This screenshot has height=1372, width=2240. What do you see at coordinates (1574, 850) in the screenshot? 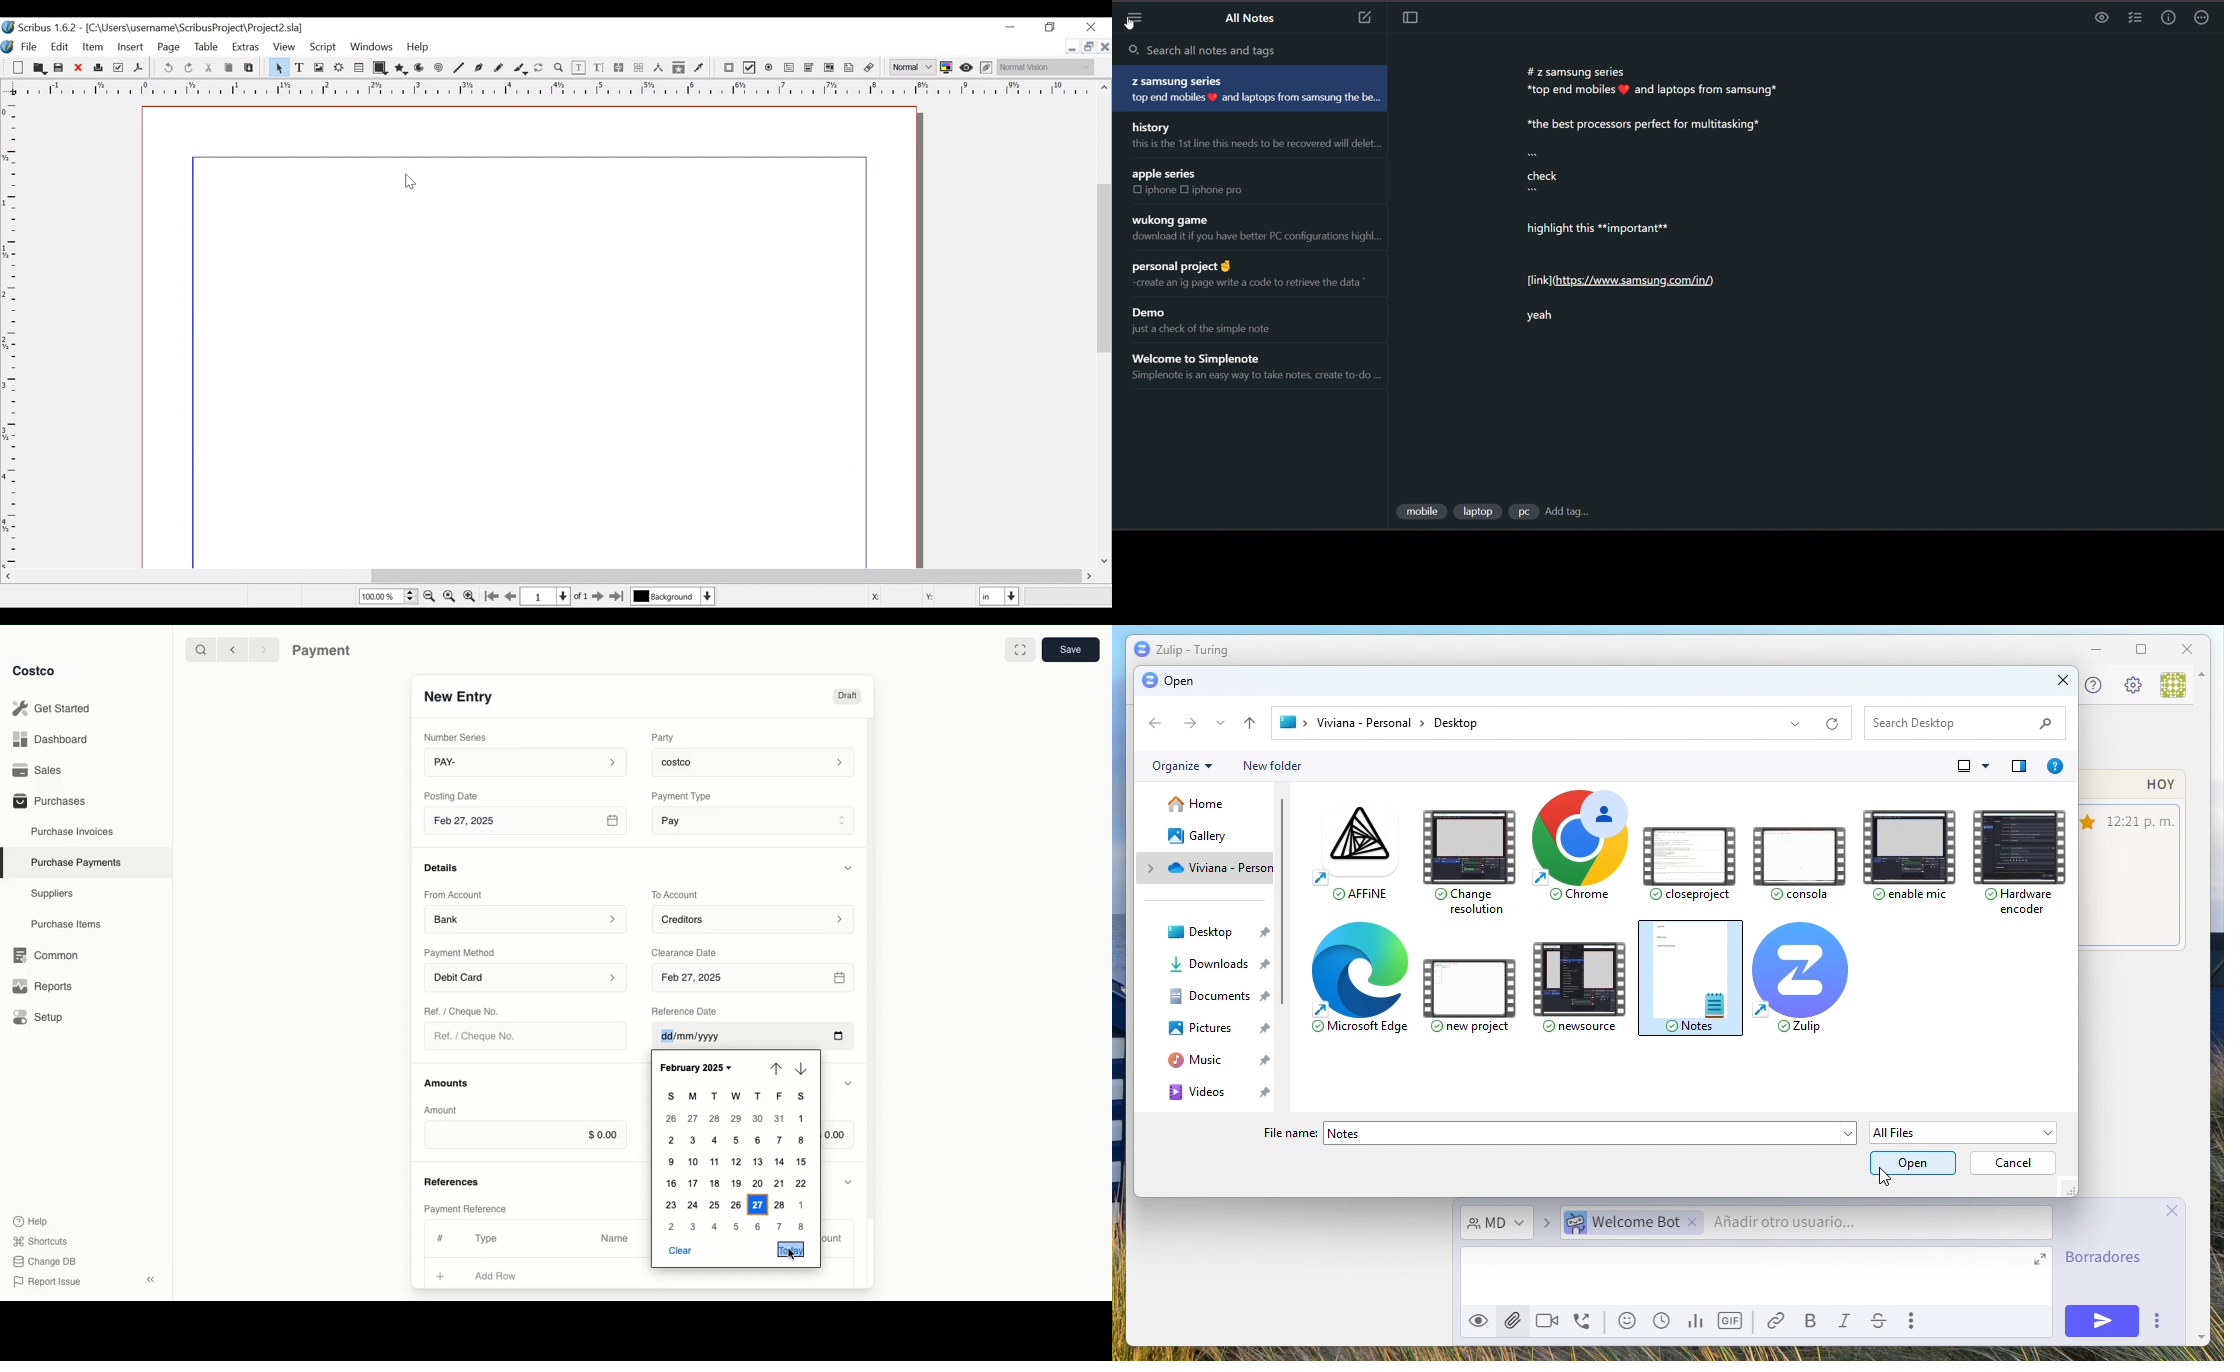
I see `chrome` at bounding box center [1574, 850].